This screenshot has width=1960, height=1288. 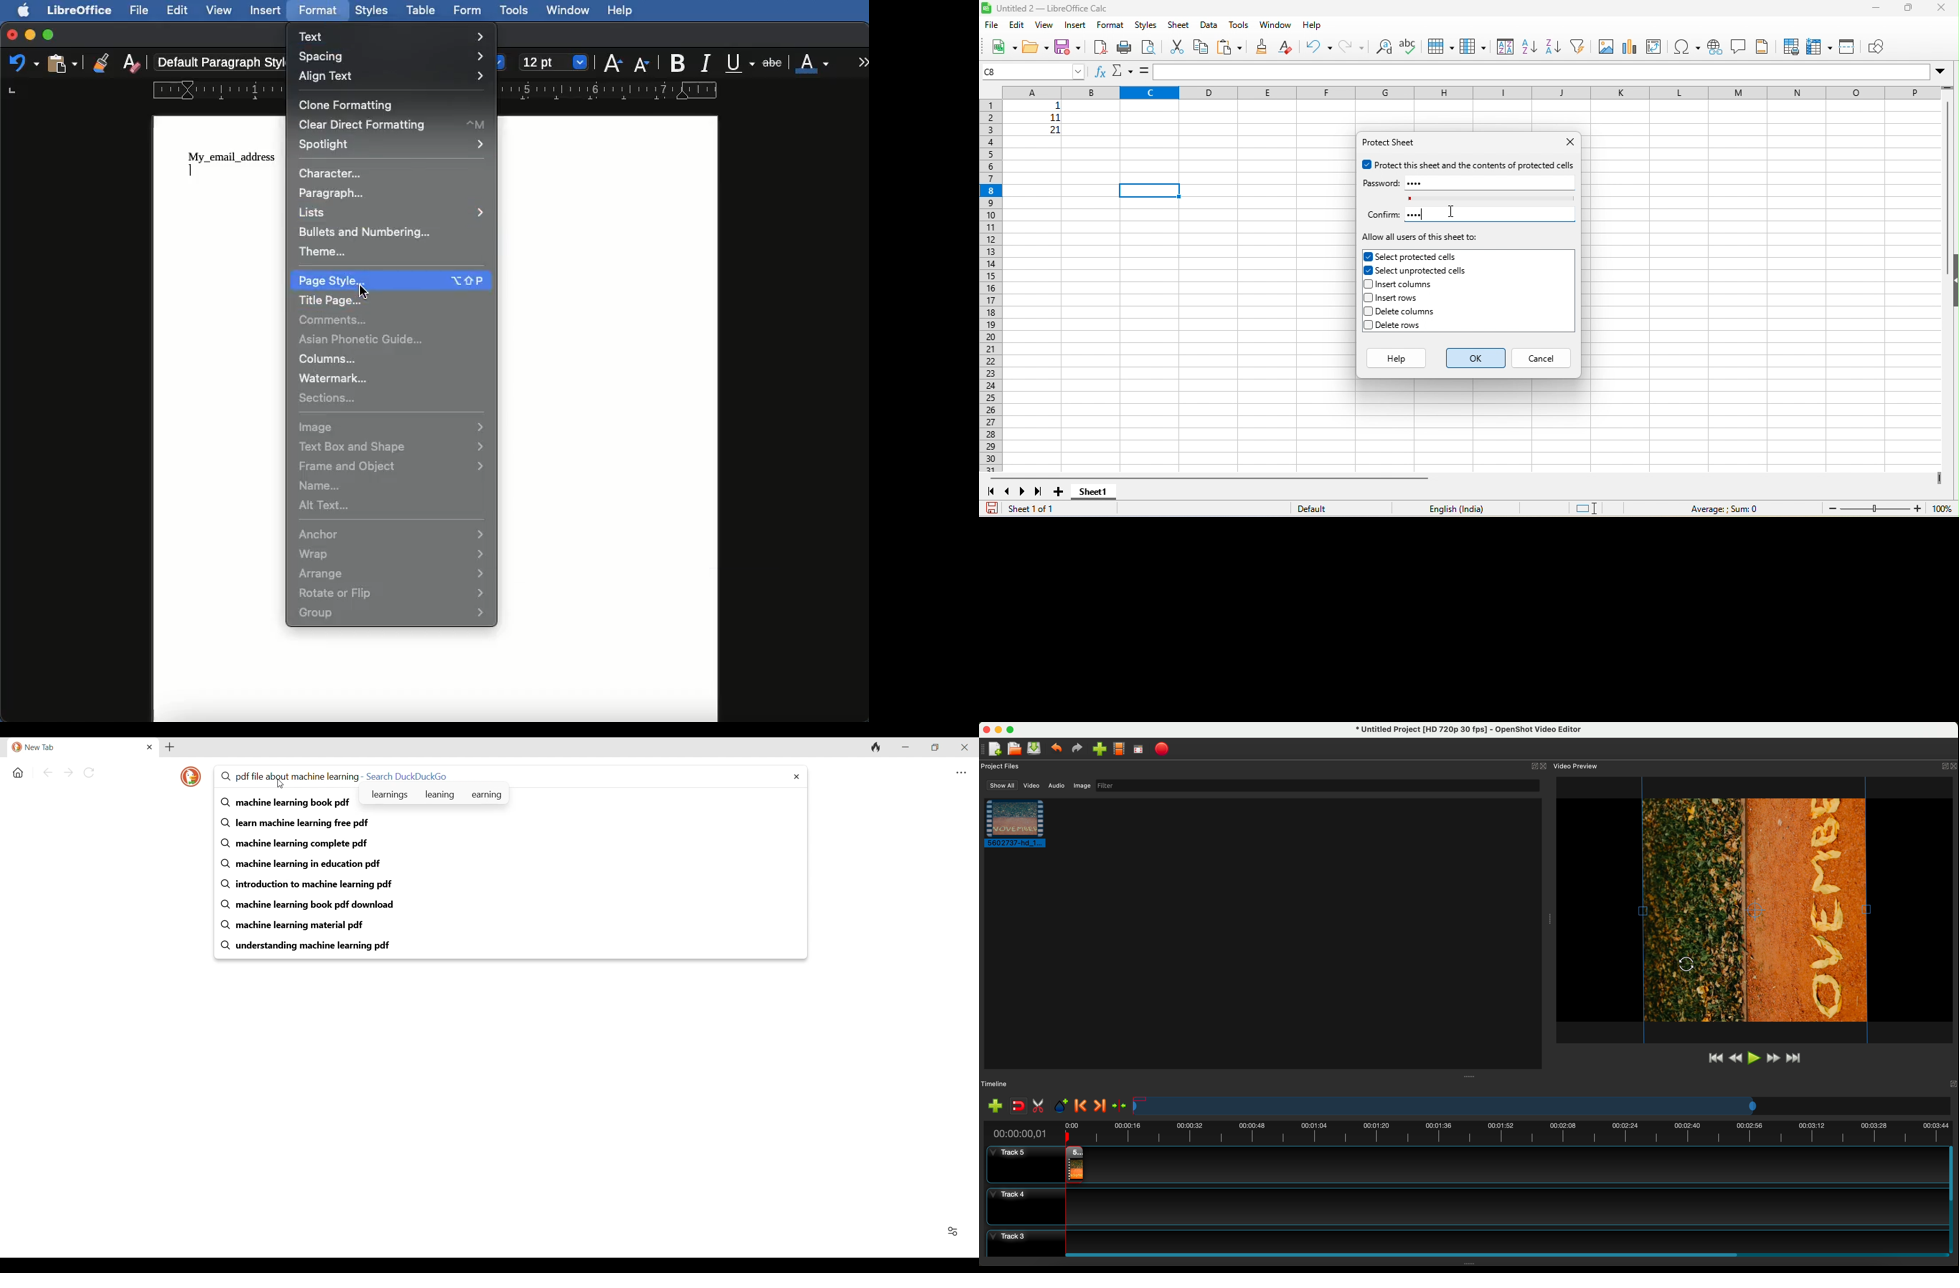 What do you see at coordinates (1289, 47) in the screenshot?
I see `clear direct formatting` at bounding box center [1289, 47].